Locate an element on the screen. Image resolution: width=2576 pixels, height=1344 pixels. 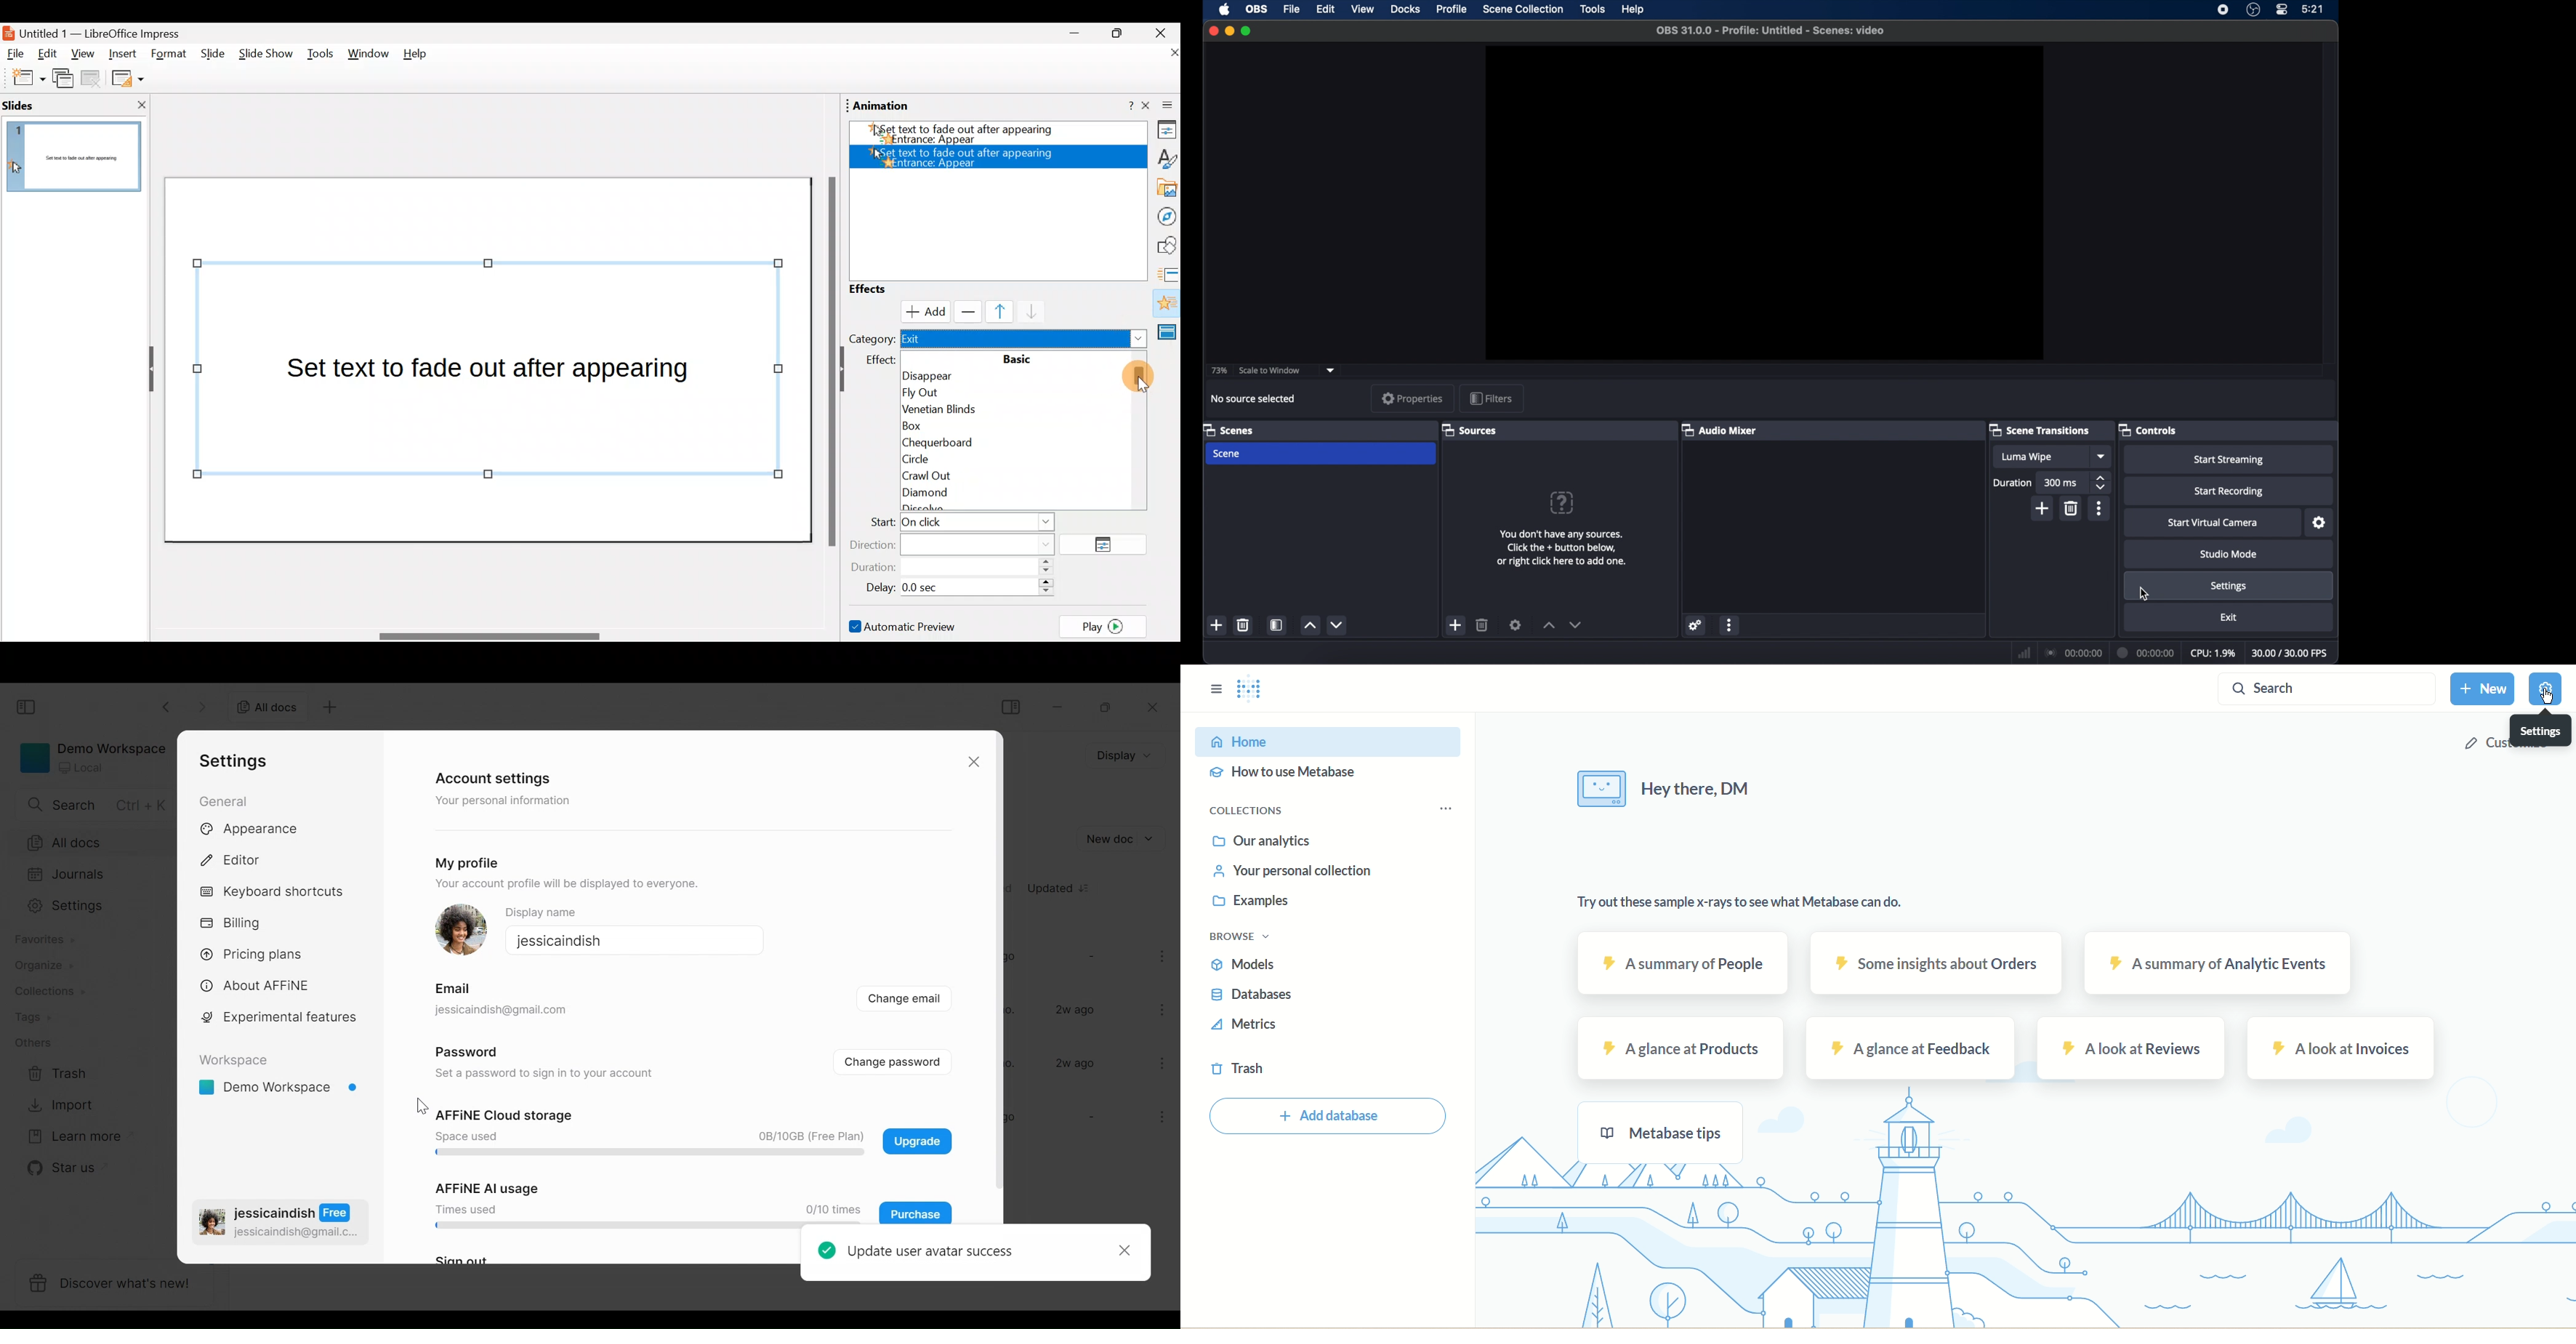
duration is located at coordinates (2147, 652).